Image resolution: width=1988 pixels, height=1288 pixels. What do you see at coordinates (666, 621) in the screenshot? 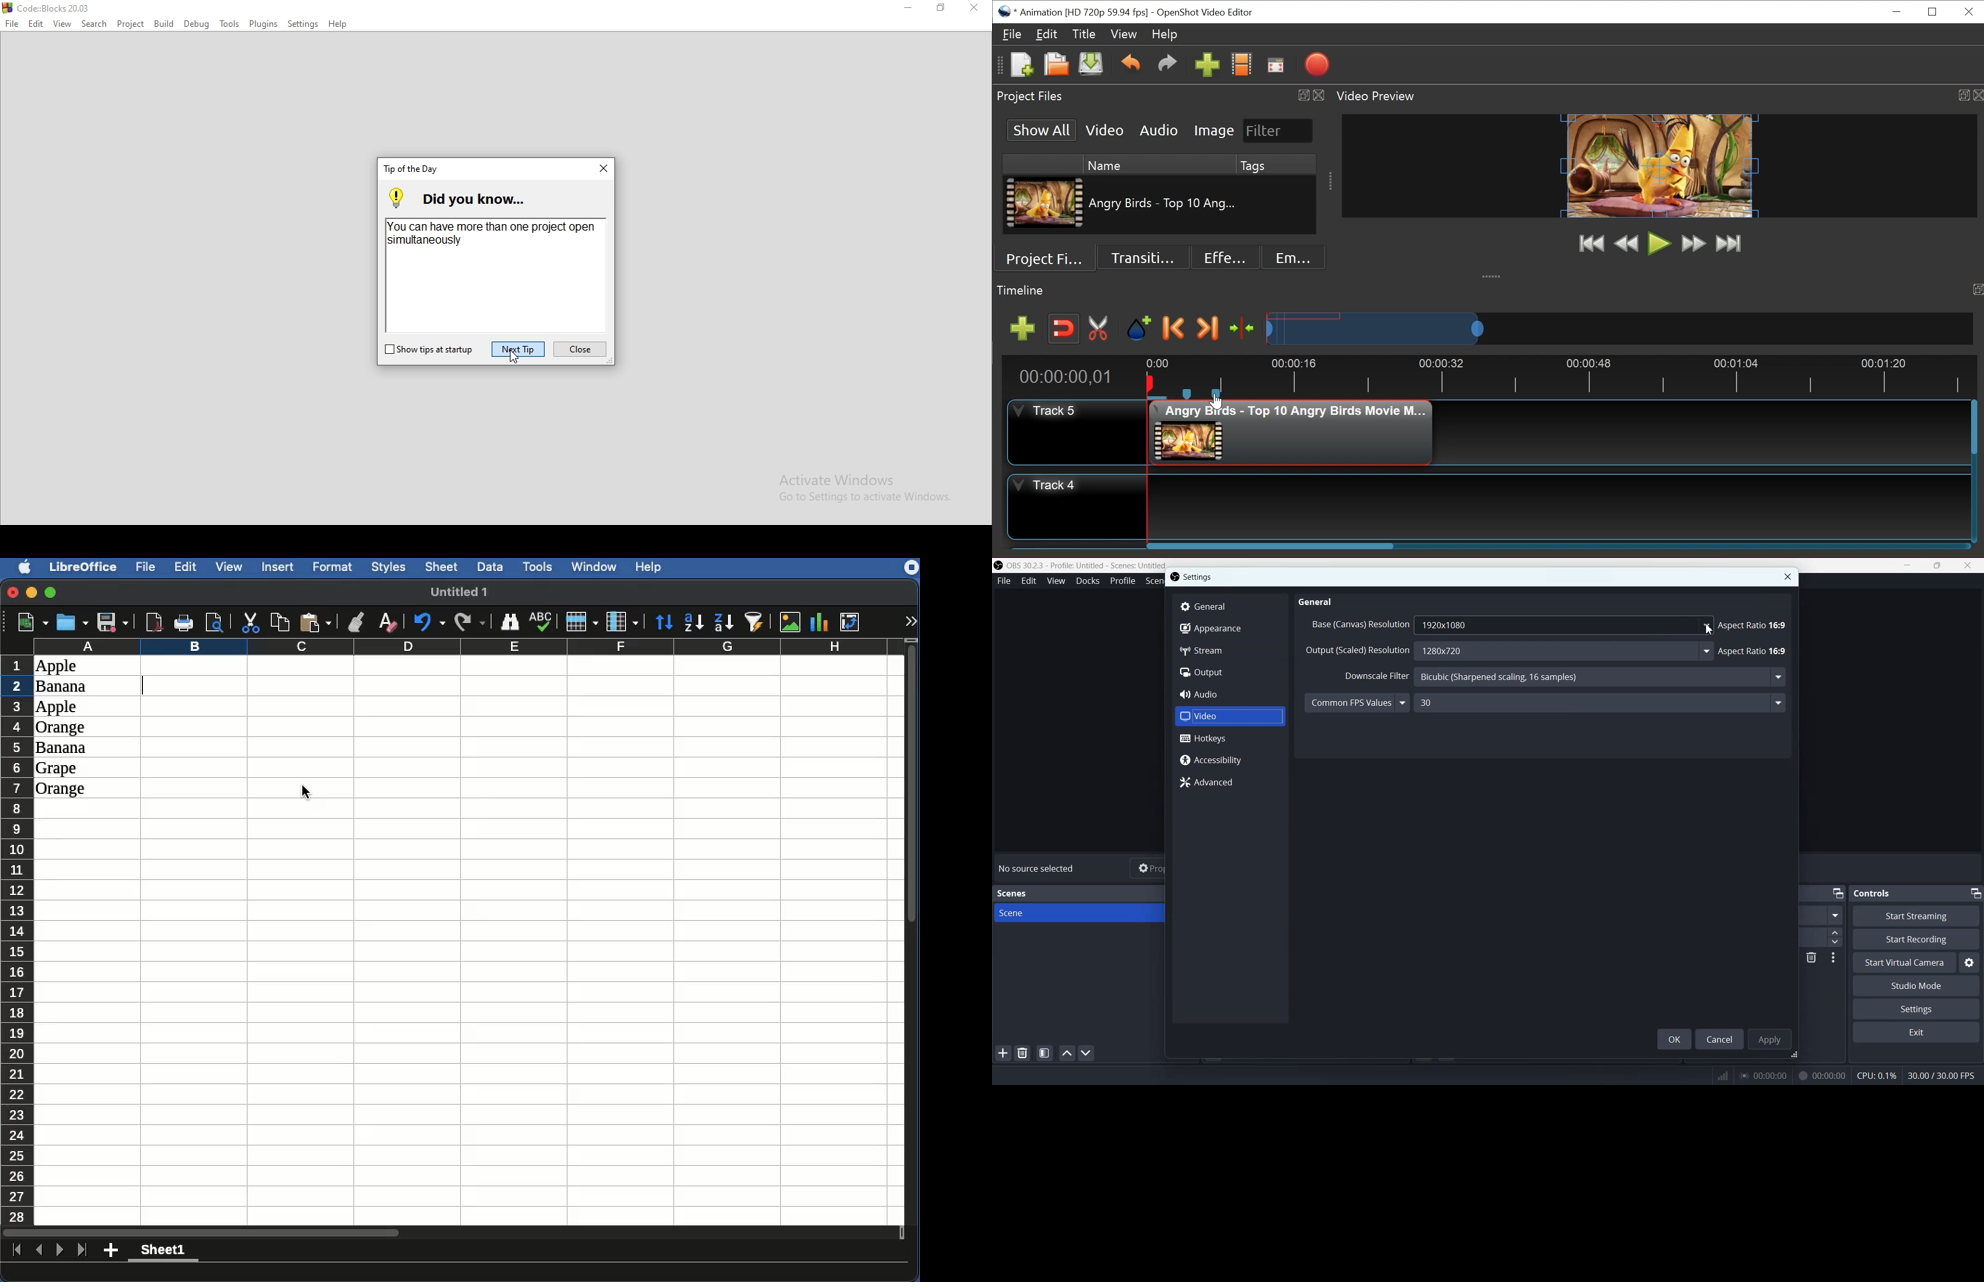
I see `Sort` at bounding box center [666, 621].